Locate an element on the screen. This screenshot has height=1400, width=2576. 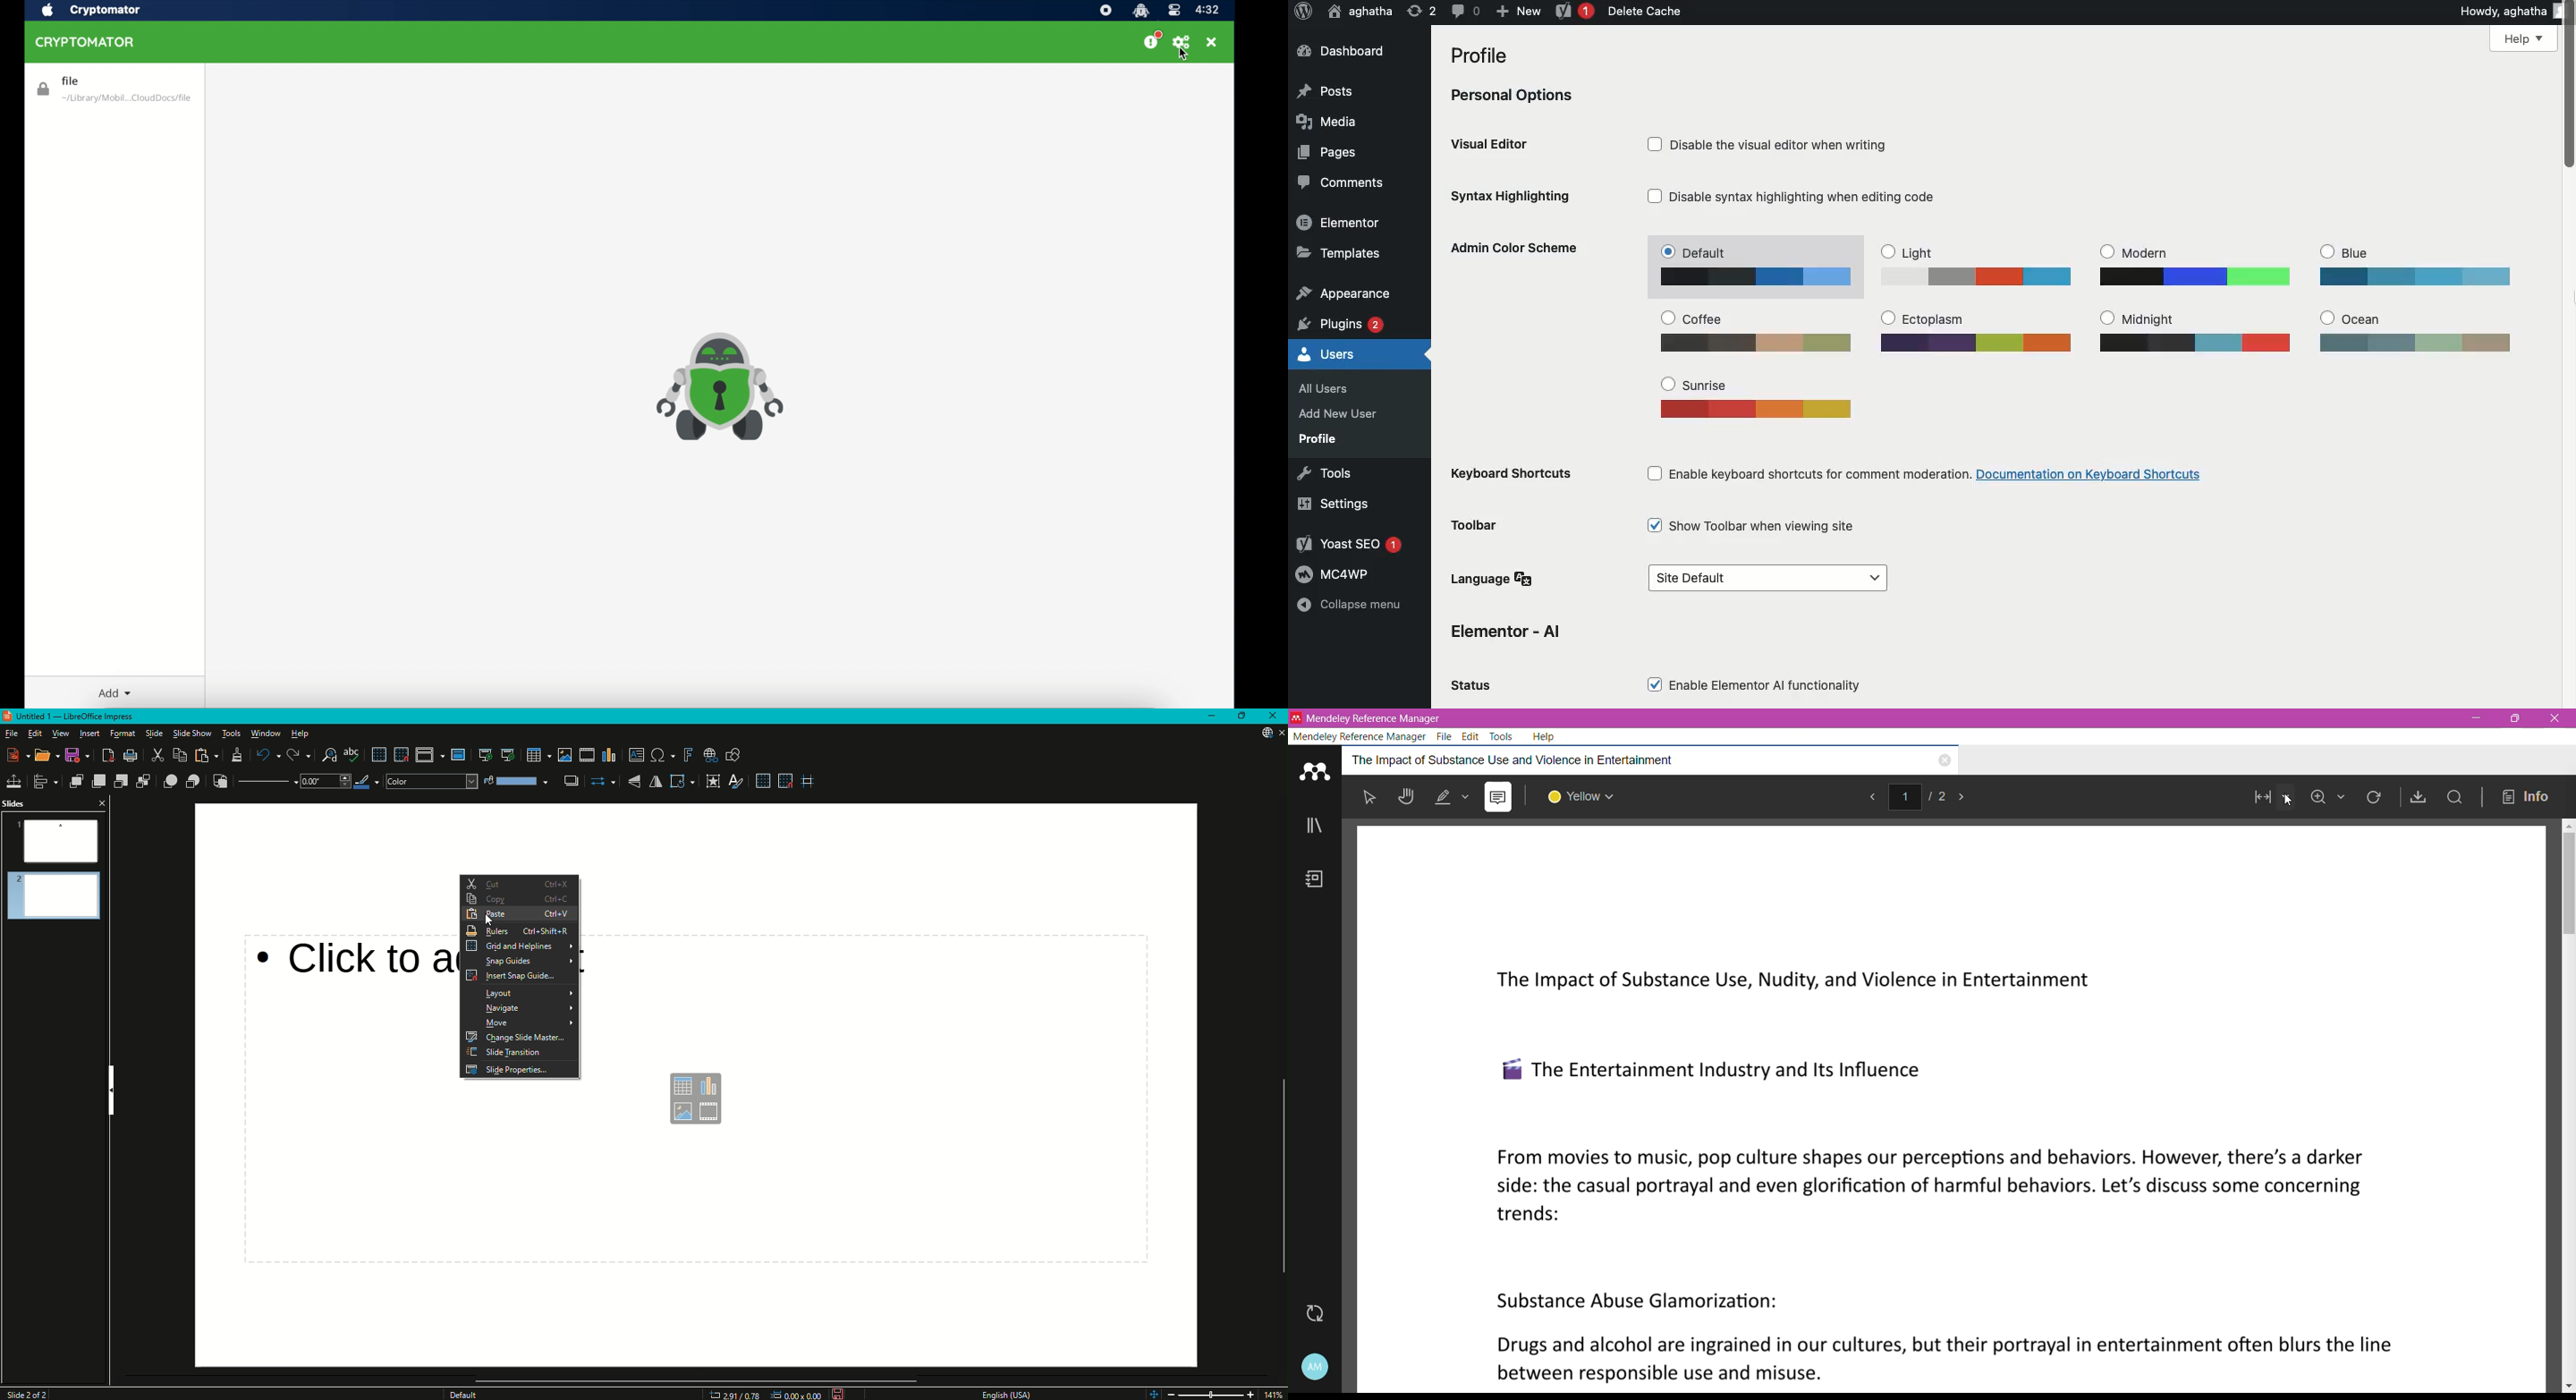
Profile is located at coordinates (1492, 57).